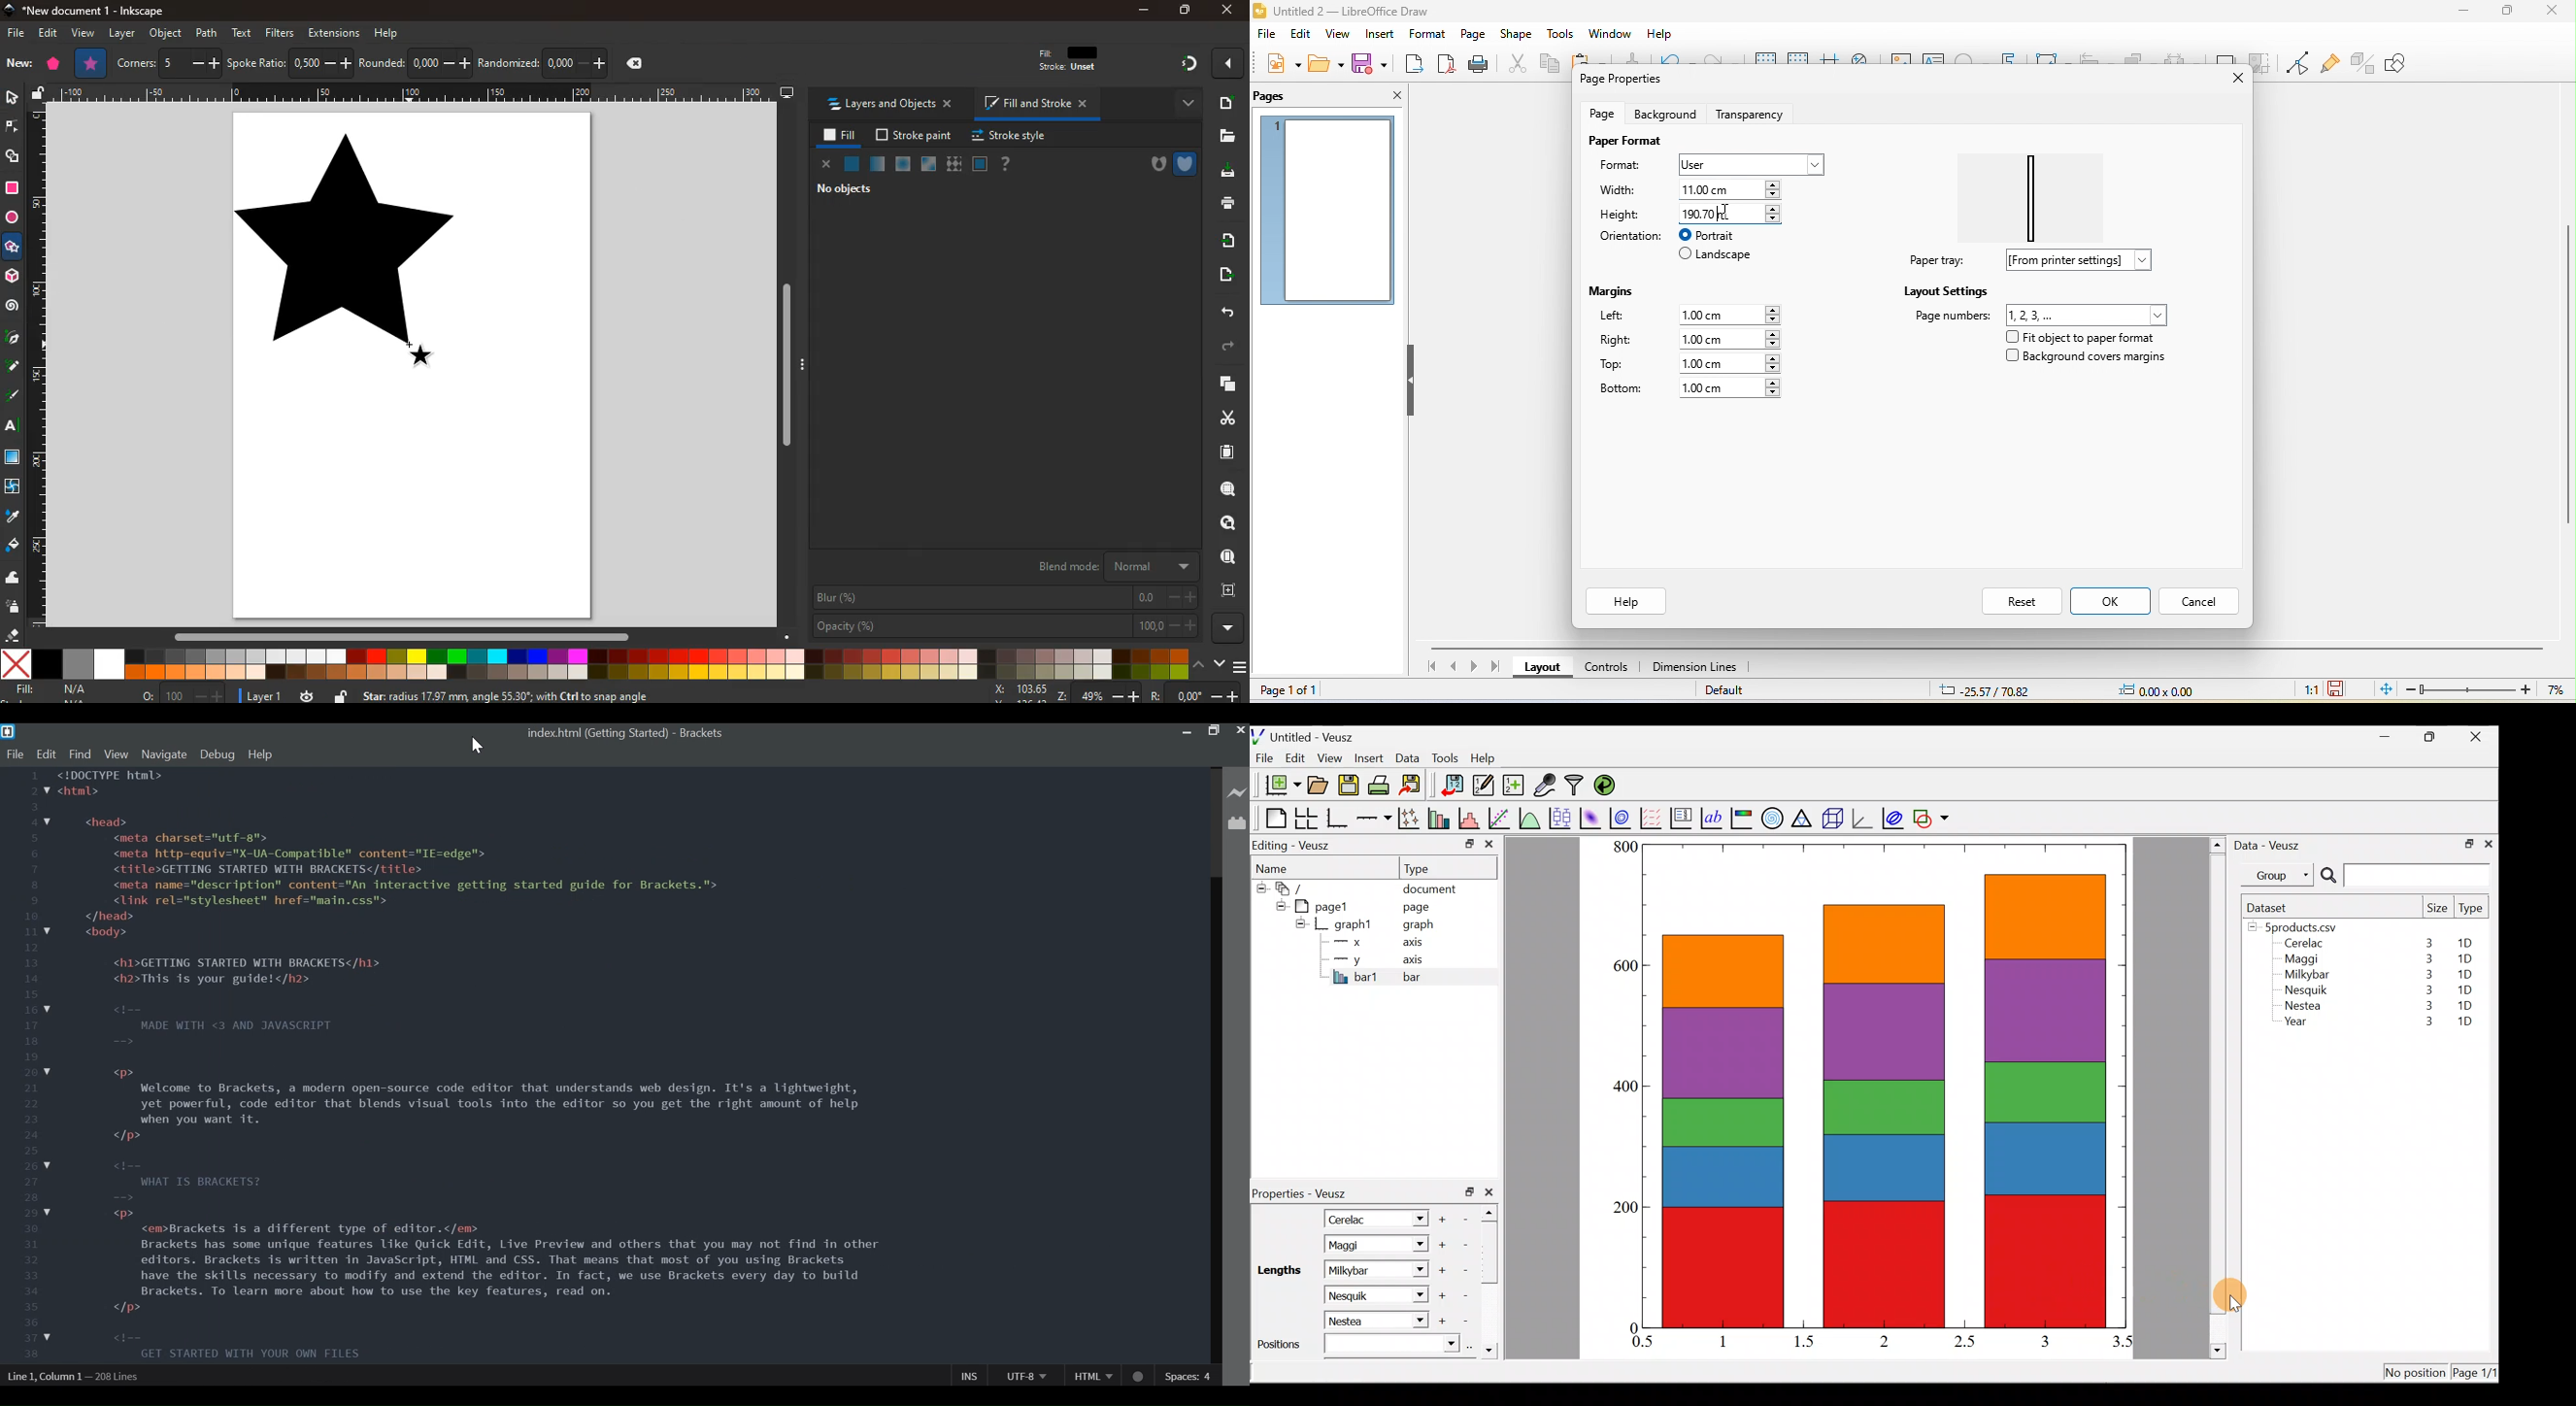 The width and height of the screenshot is (2576, 1428). What do you see at coordinates (2410, 63) in the screenshot?
I see `show draw function` at bounding box center [2410, 63].